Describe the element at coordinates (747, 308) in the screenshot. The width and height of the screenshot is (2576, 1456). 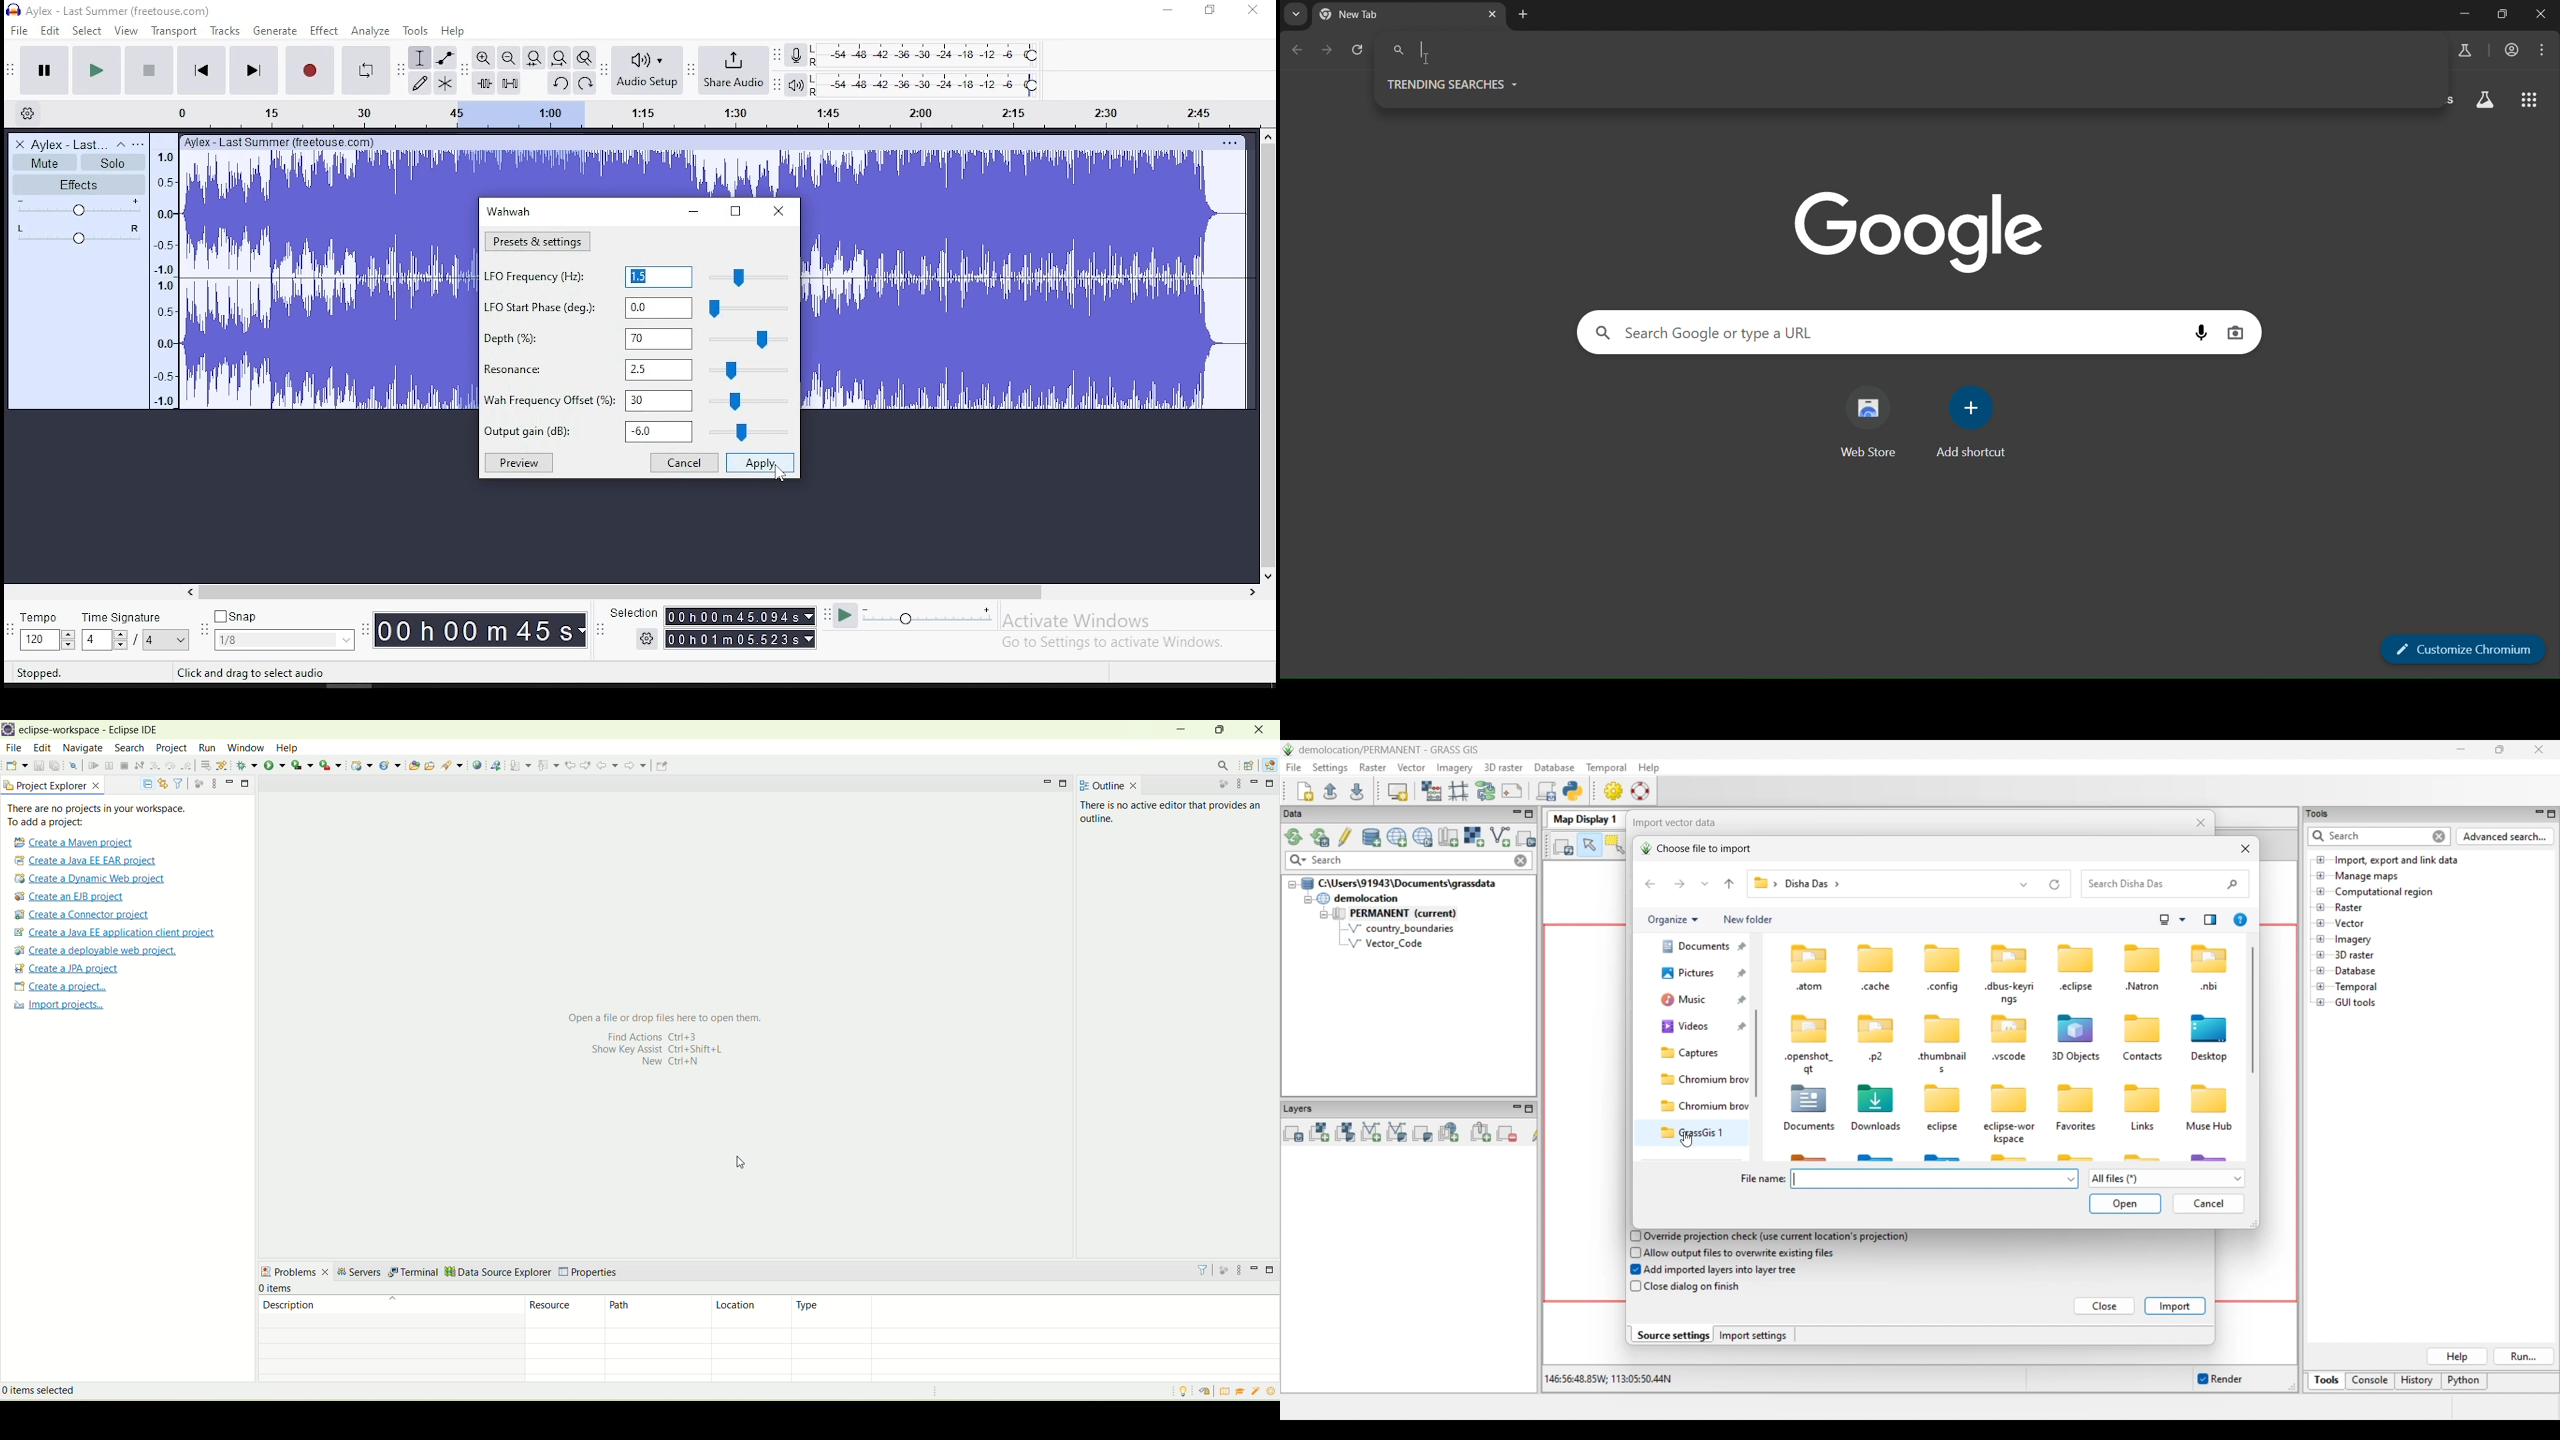
I see `LFO start phase (deg.) slider` at that location.